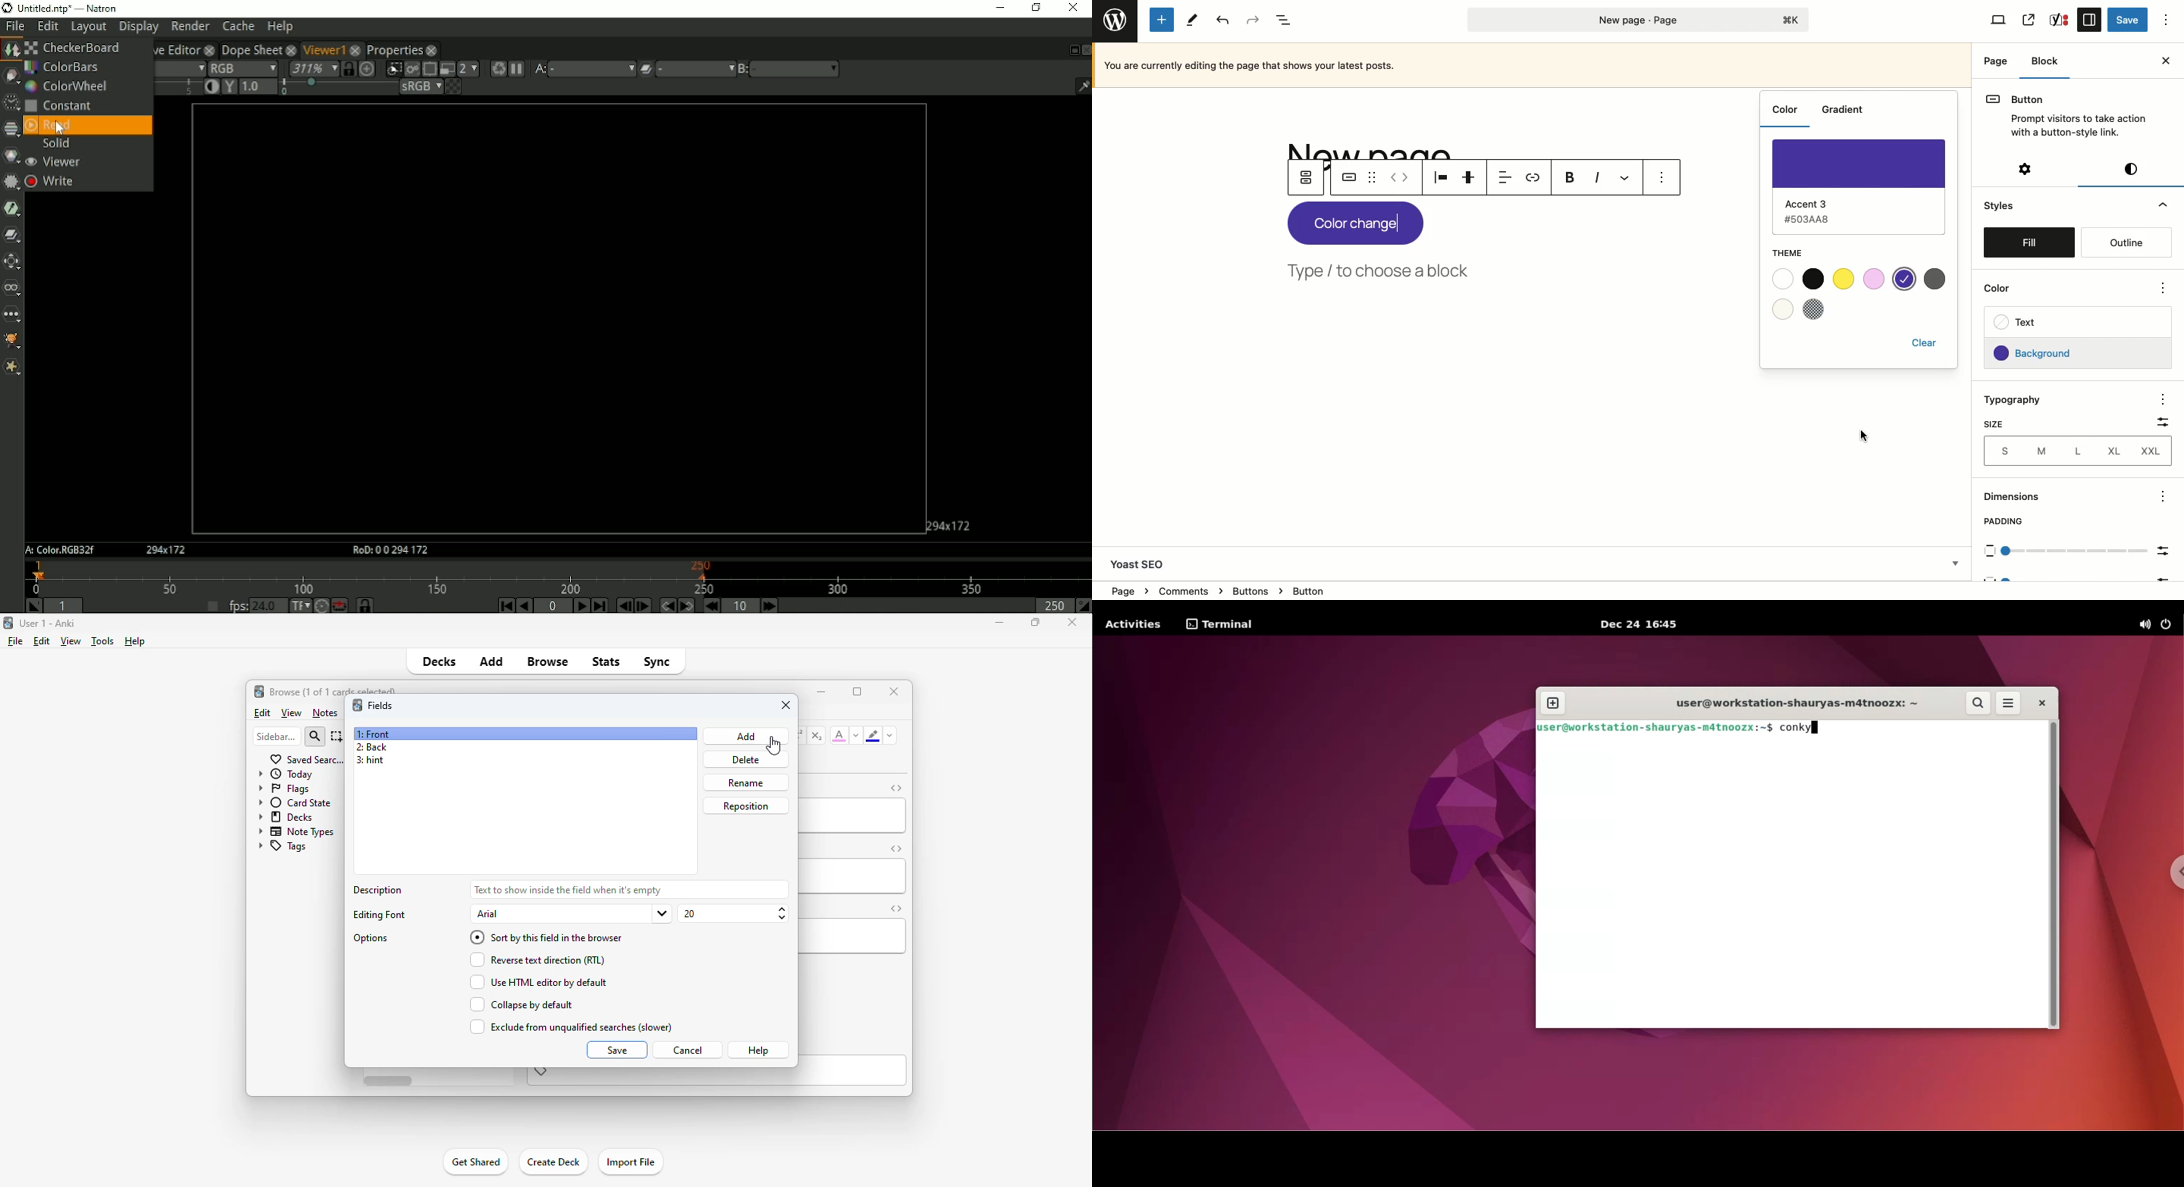 The image size is (2184, 1204). I want to click on save, so click(618, 1050).